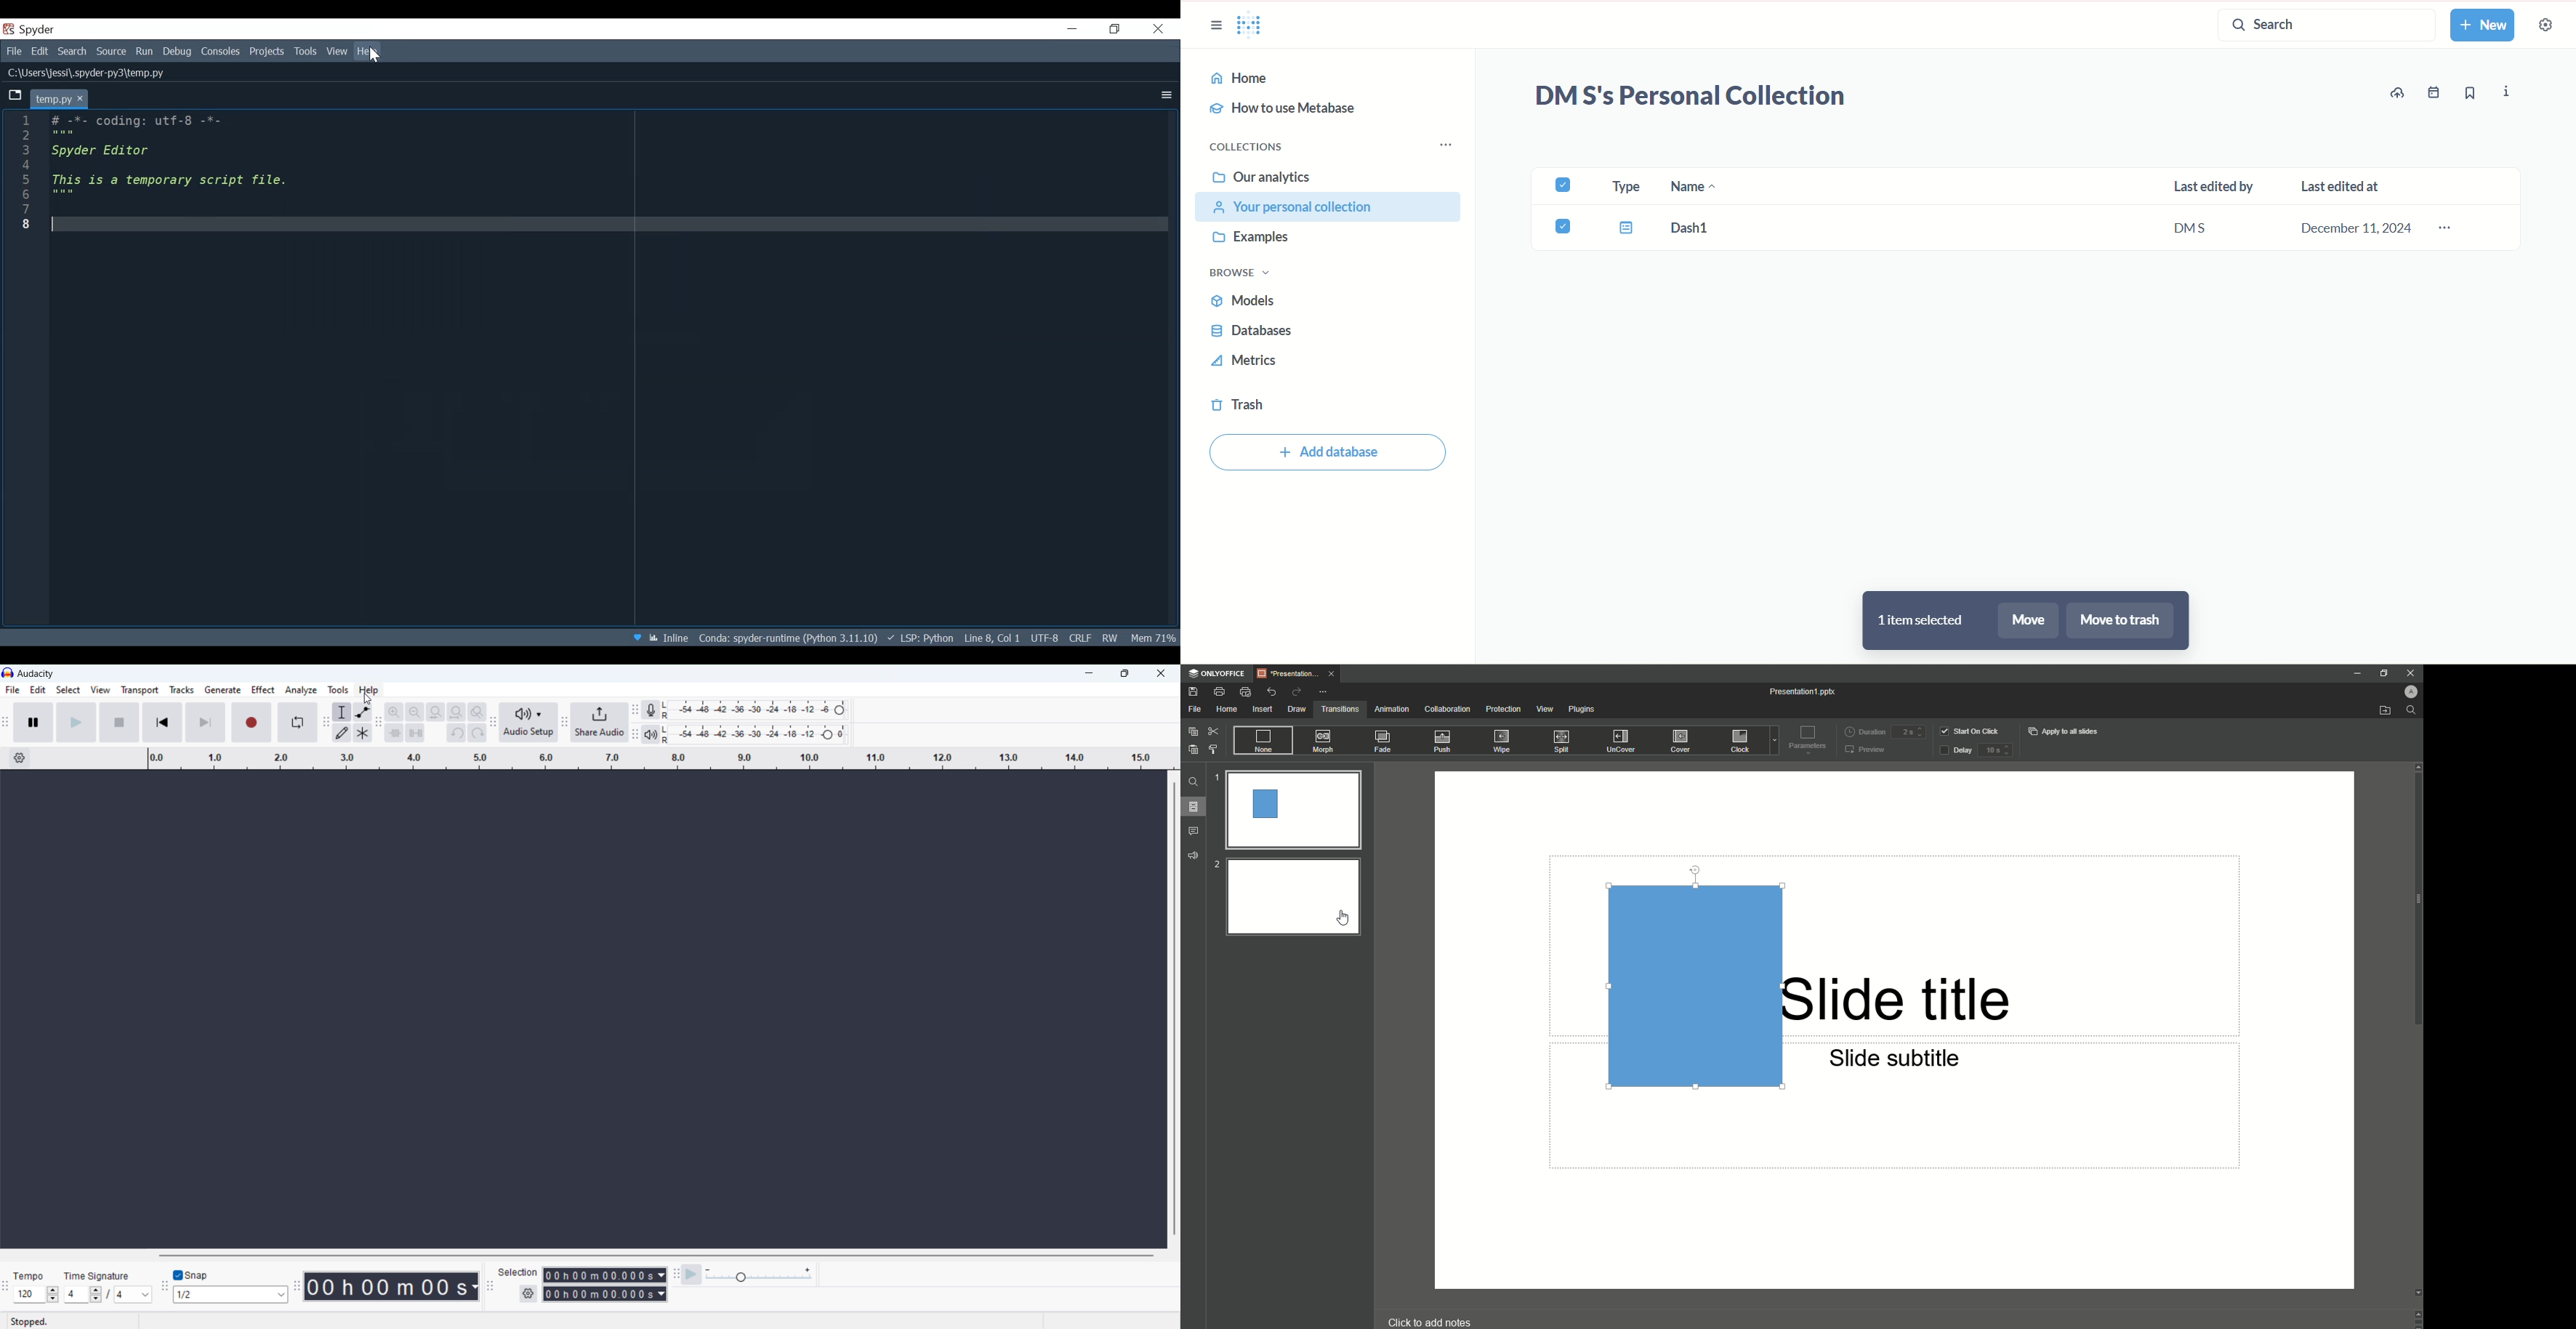  I want to click on Animation, so click(1392, 709).